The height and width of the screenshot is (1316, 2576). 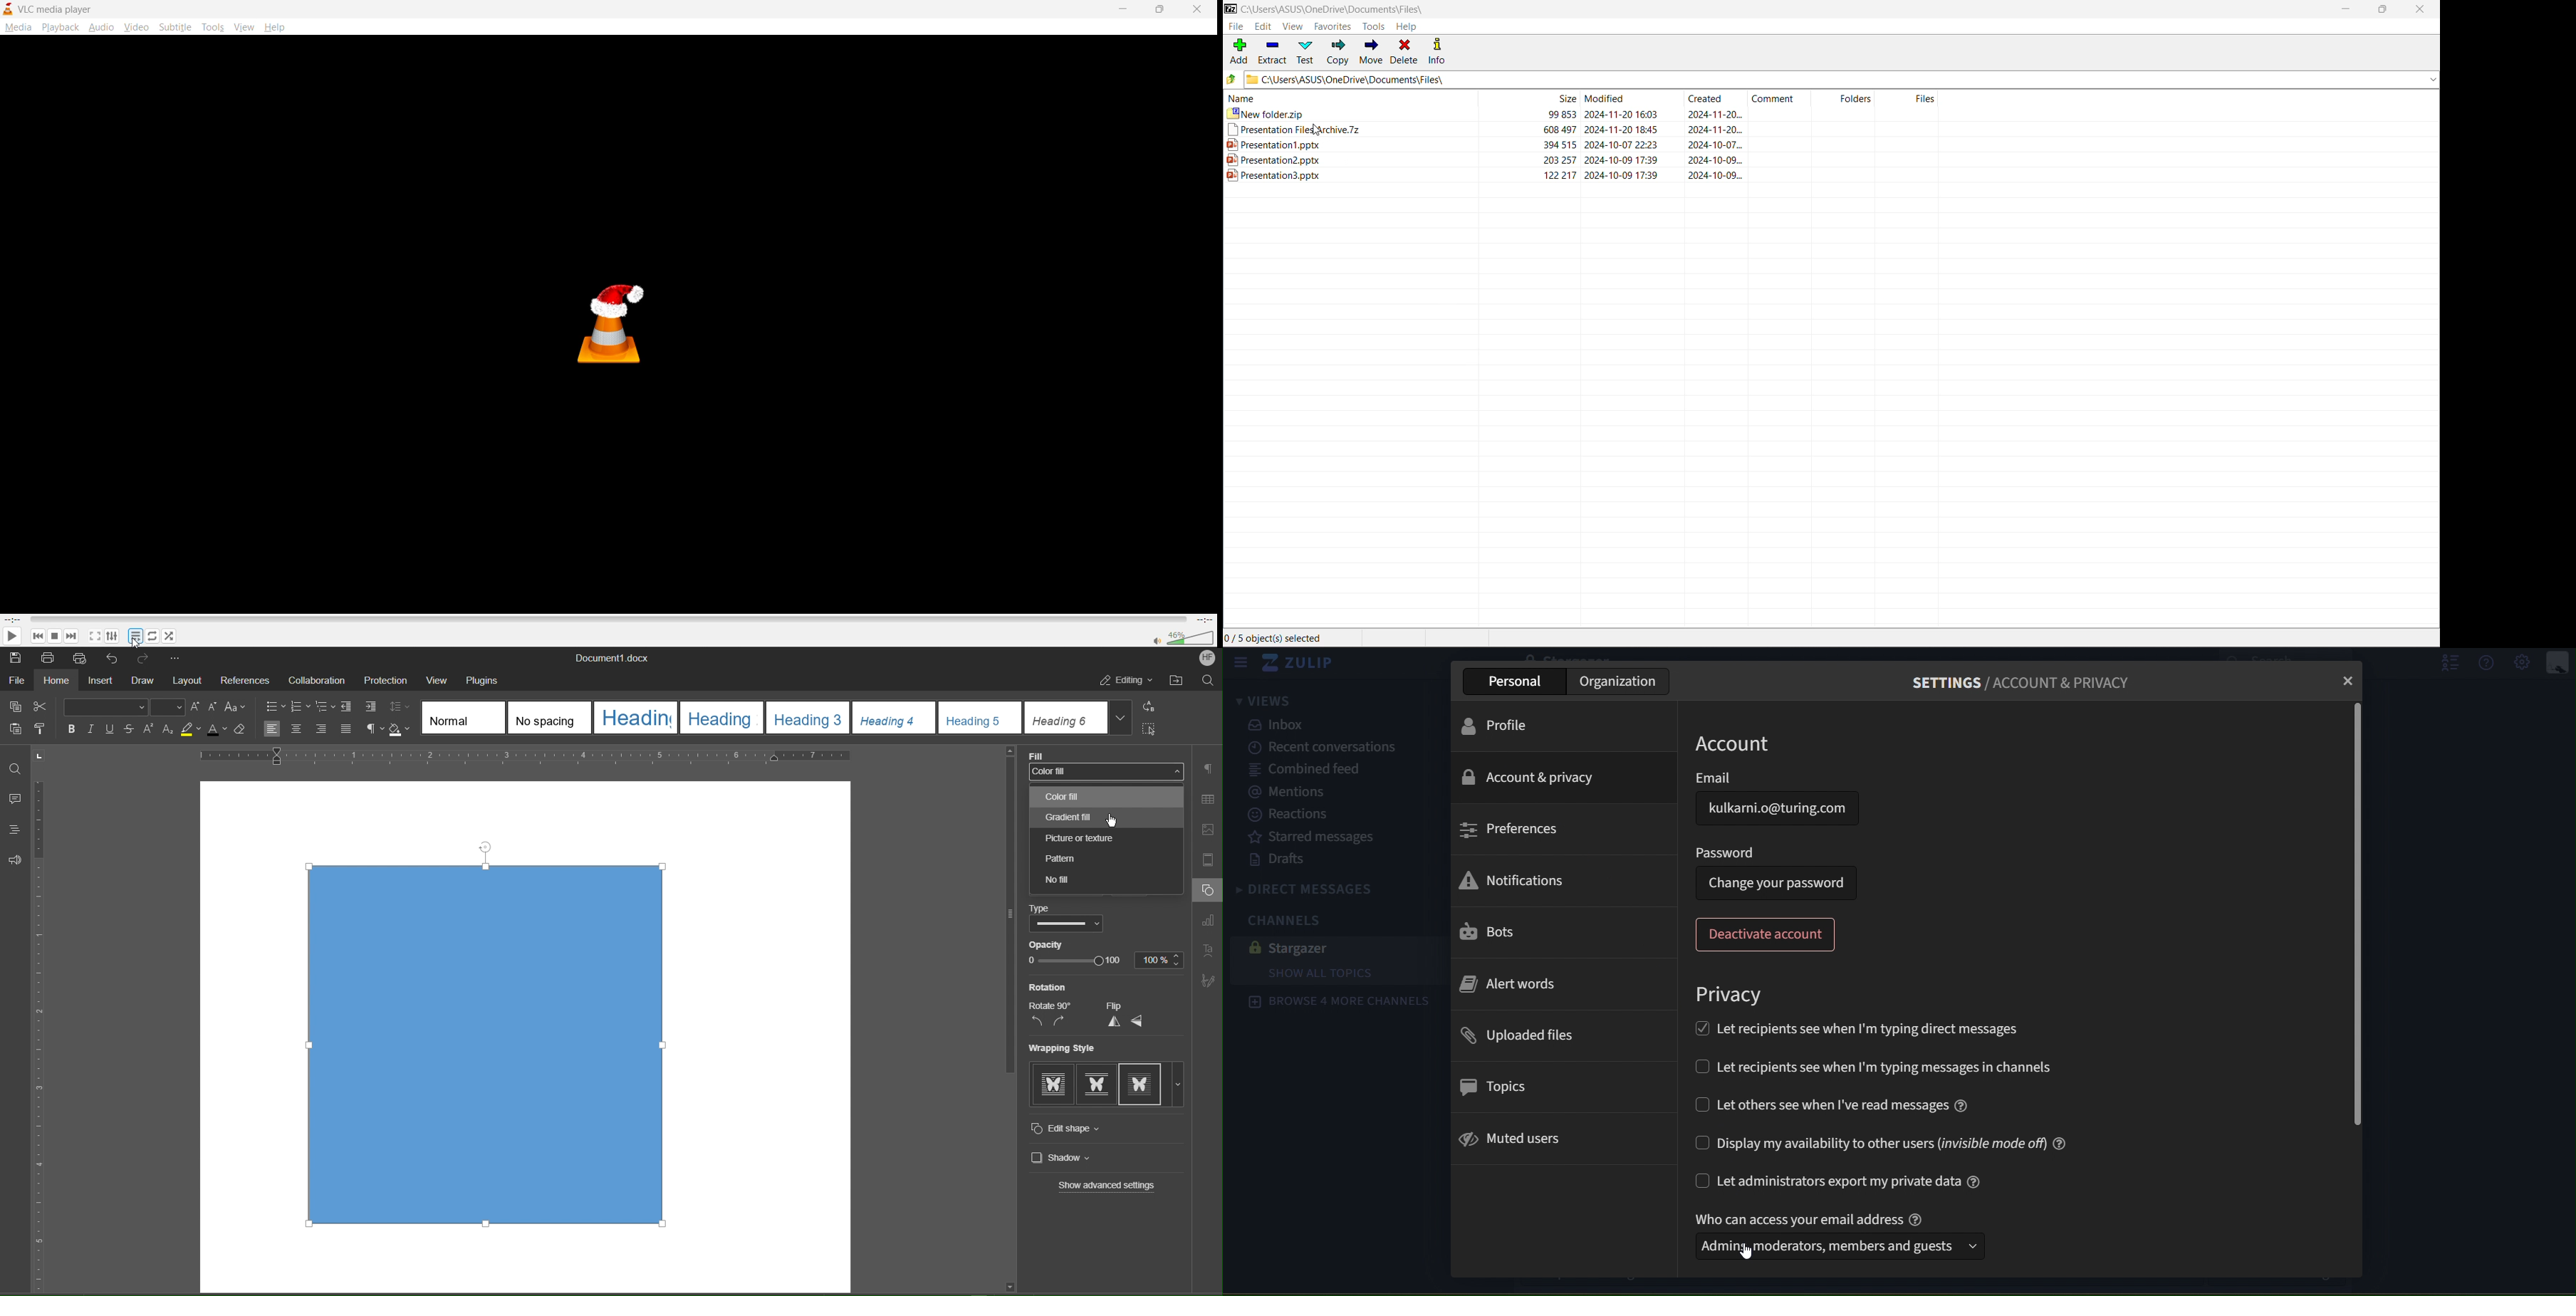 I want to click on recent canversations, so click(x=1315, y=748).